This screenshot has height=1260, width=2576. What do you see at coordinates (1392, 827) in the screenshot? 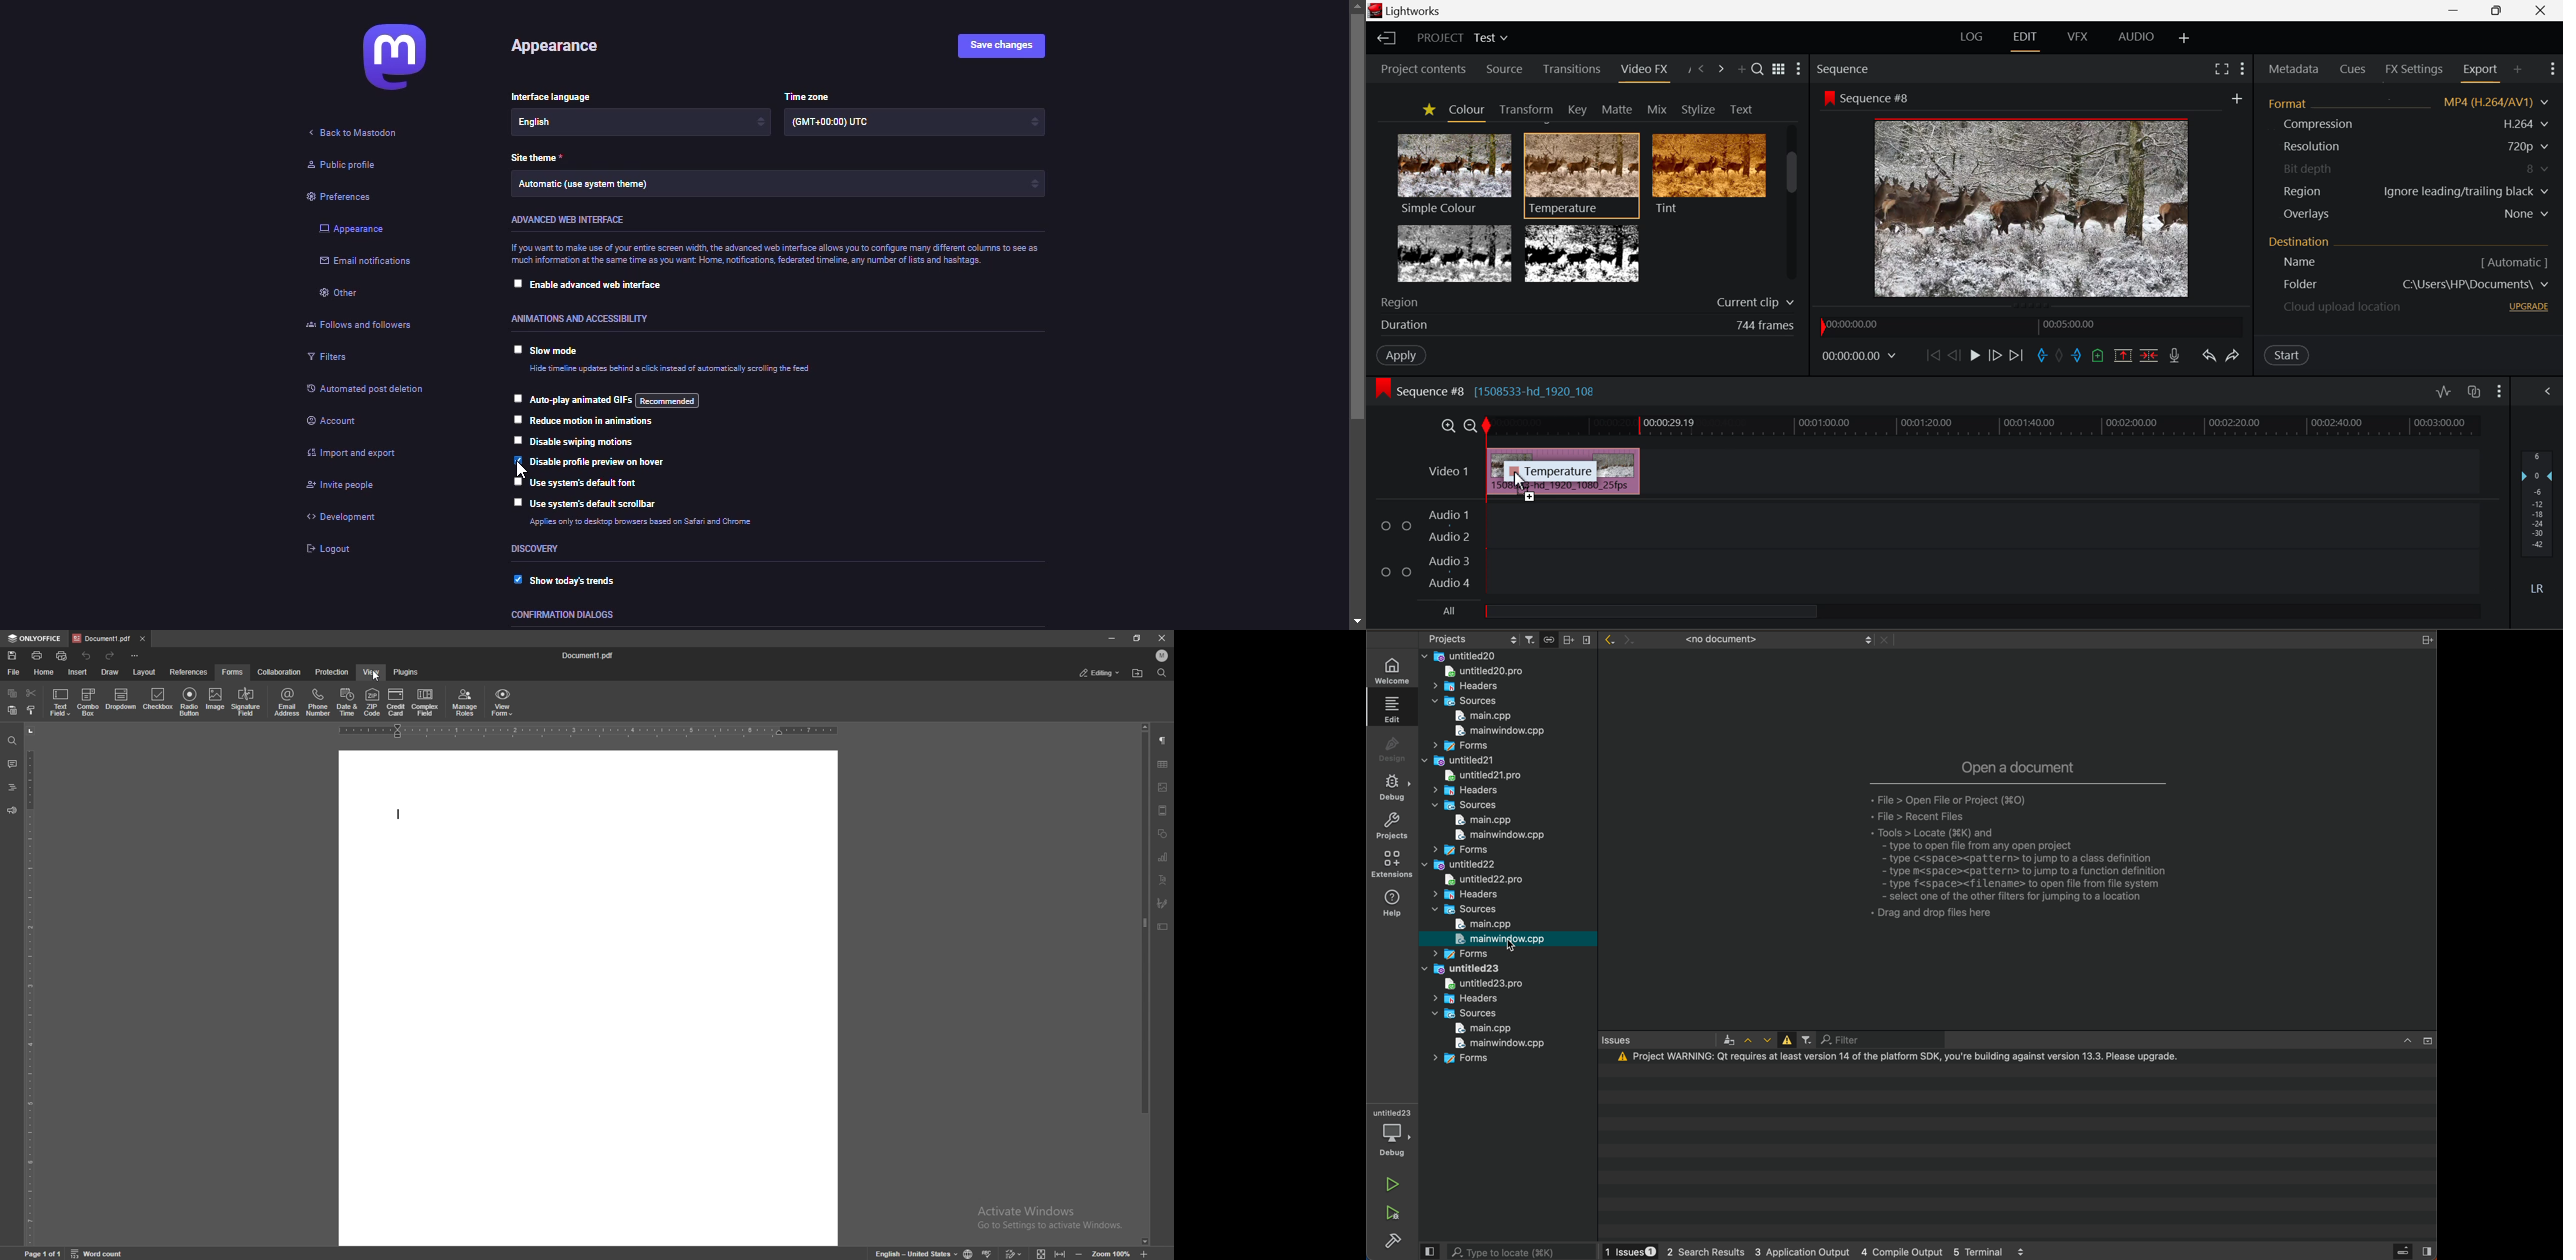
I see `projects` at bounding box center [1392, 827].